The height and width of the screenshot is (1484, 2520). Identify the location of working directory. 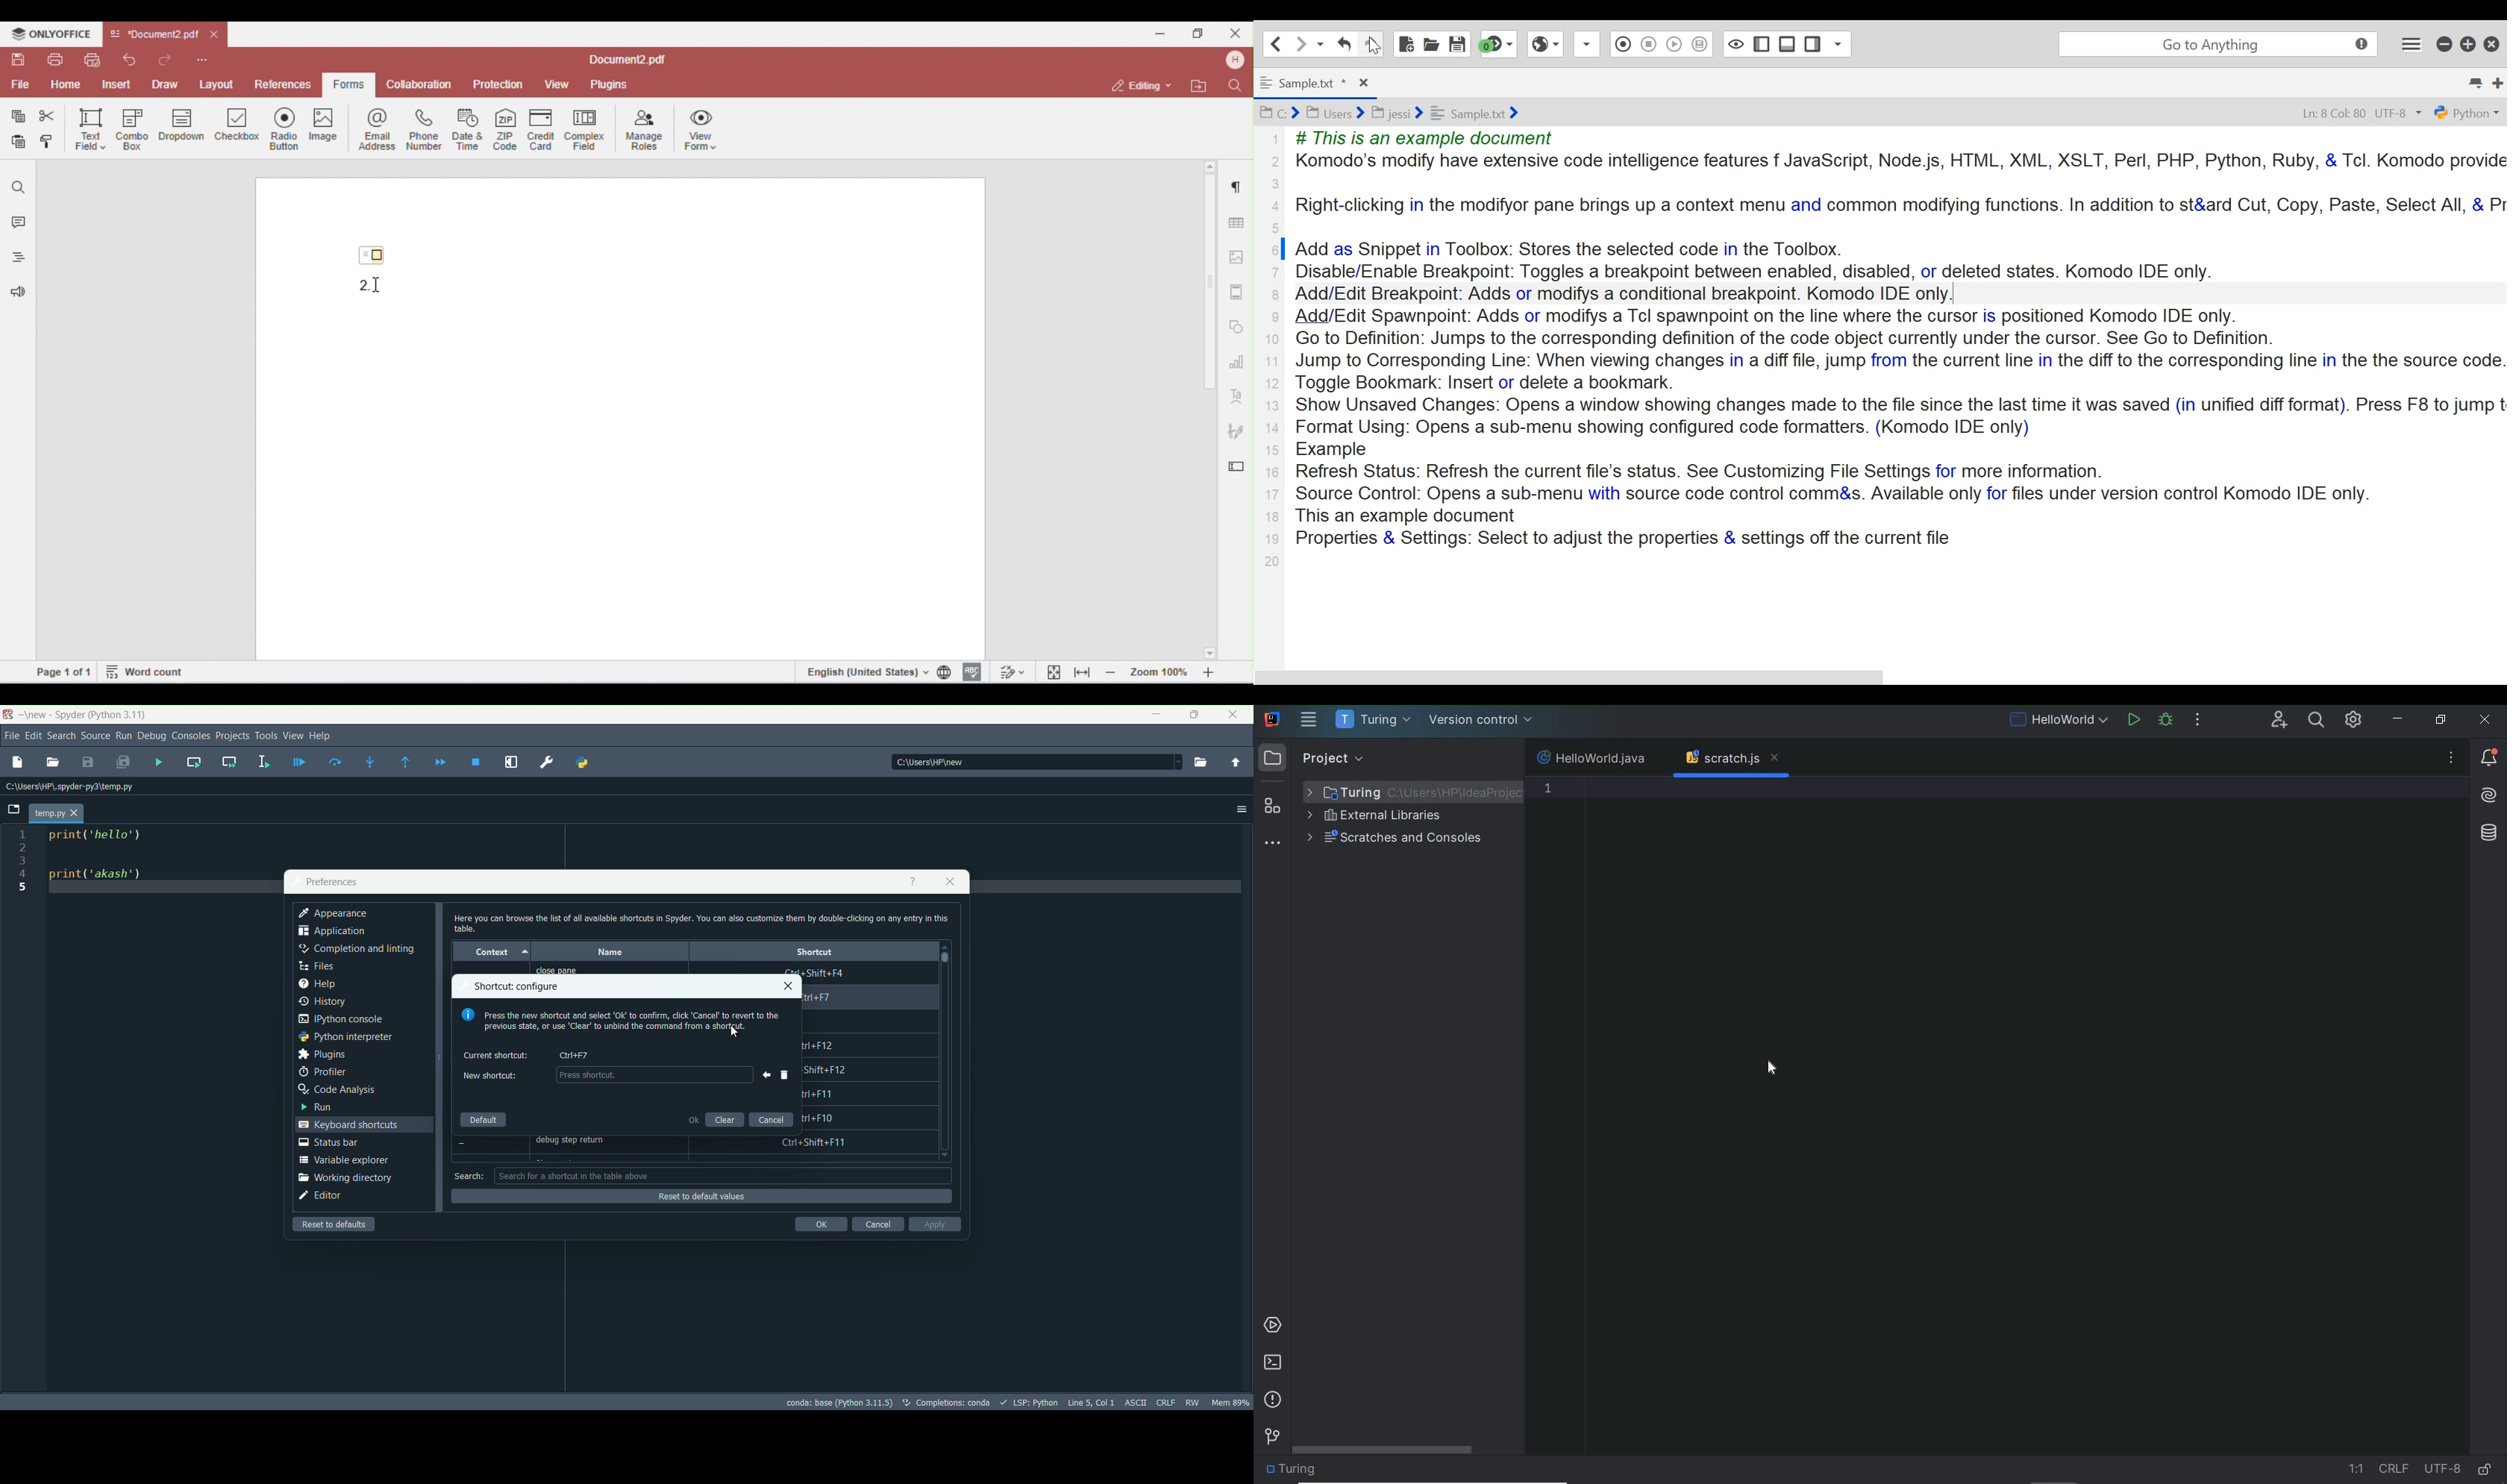
(344, 1178).